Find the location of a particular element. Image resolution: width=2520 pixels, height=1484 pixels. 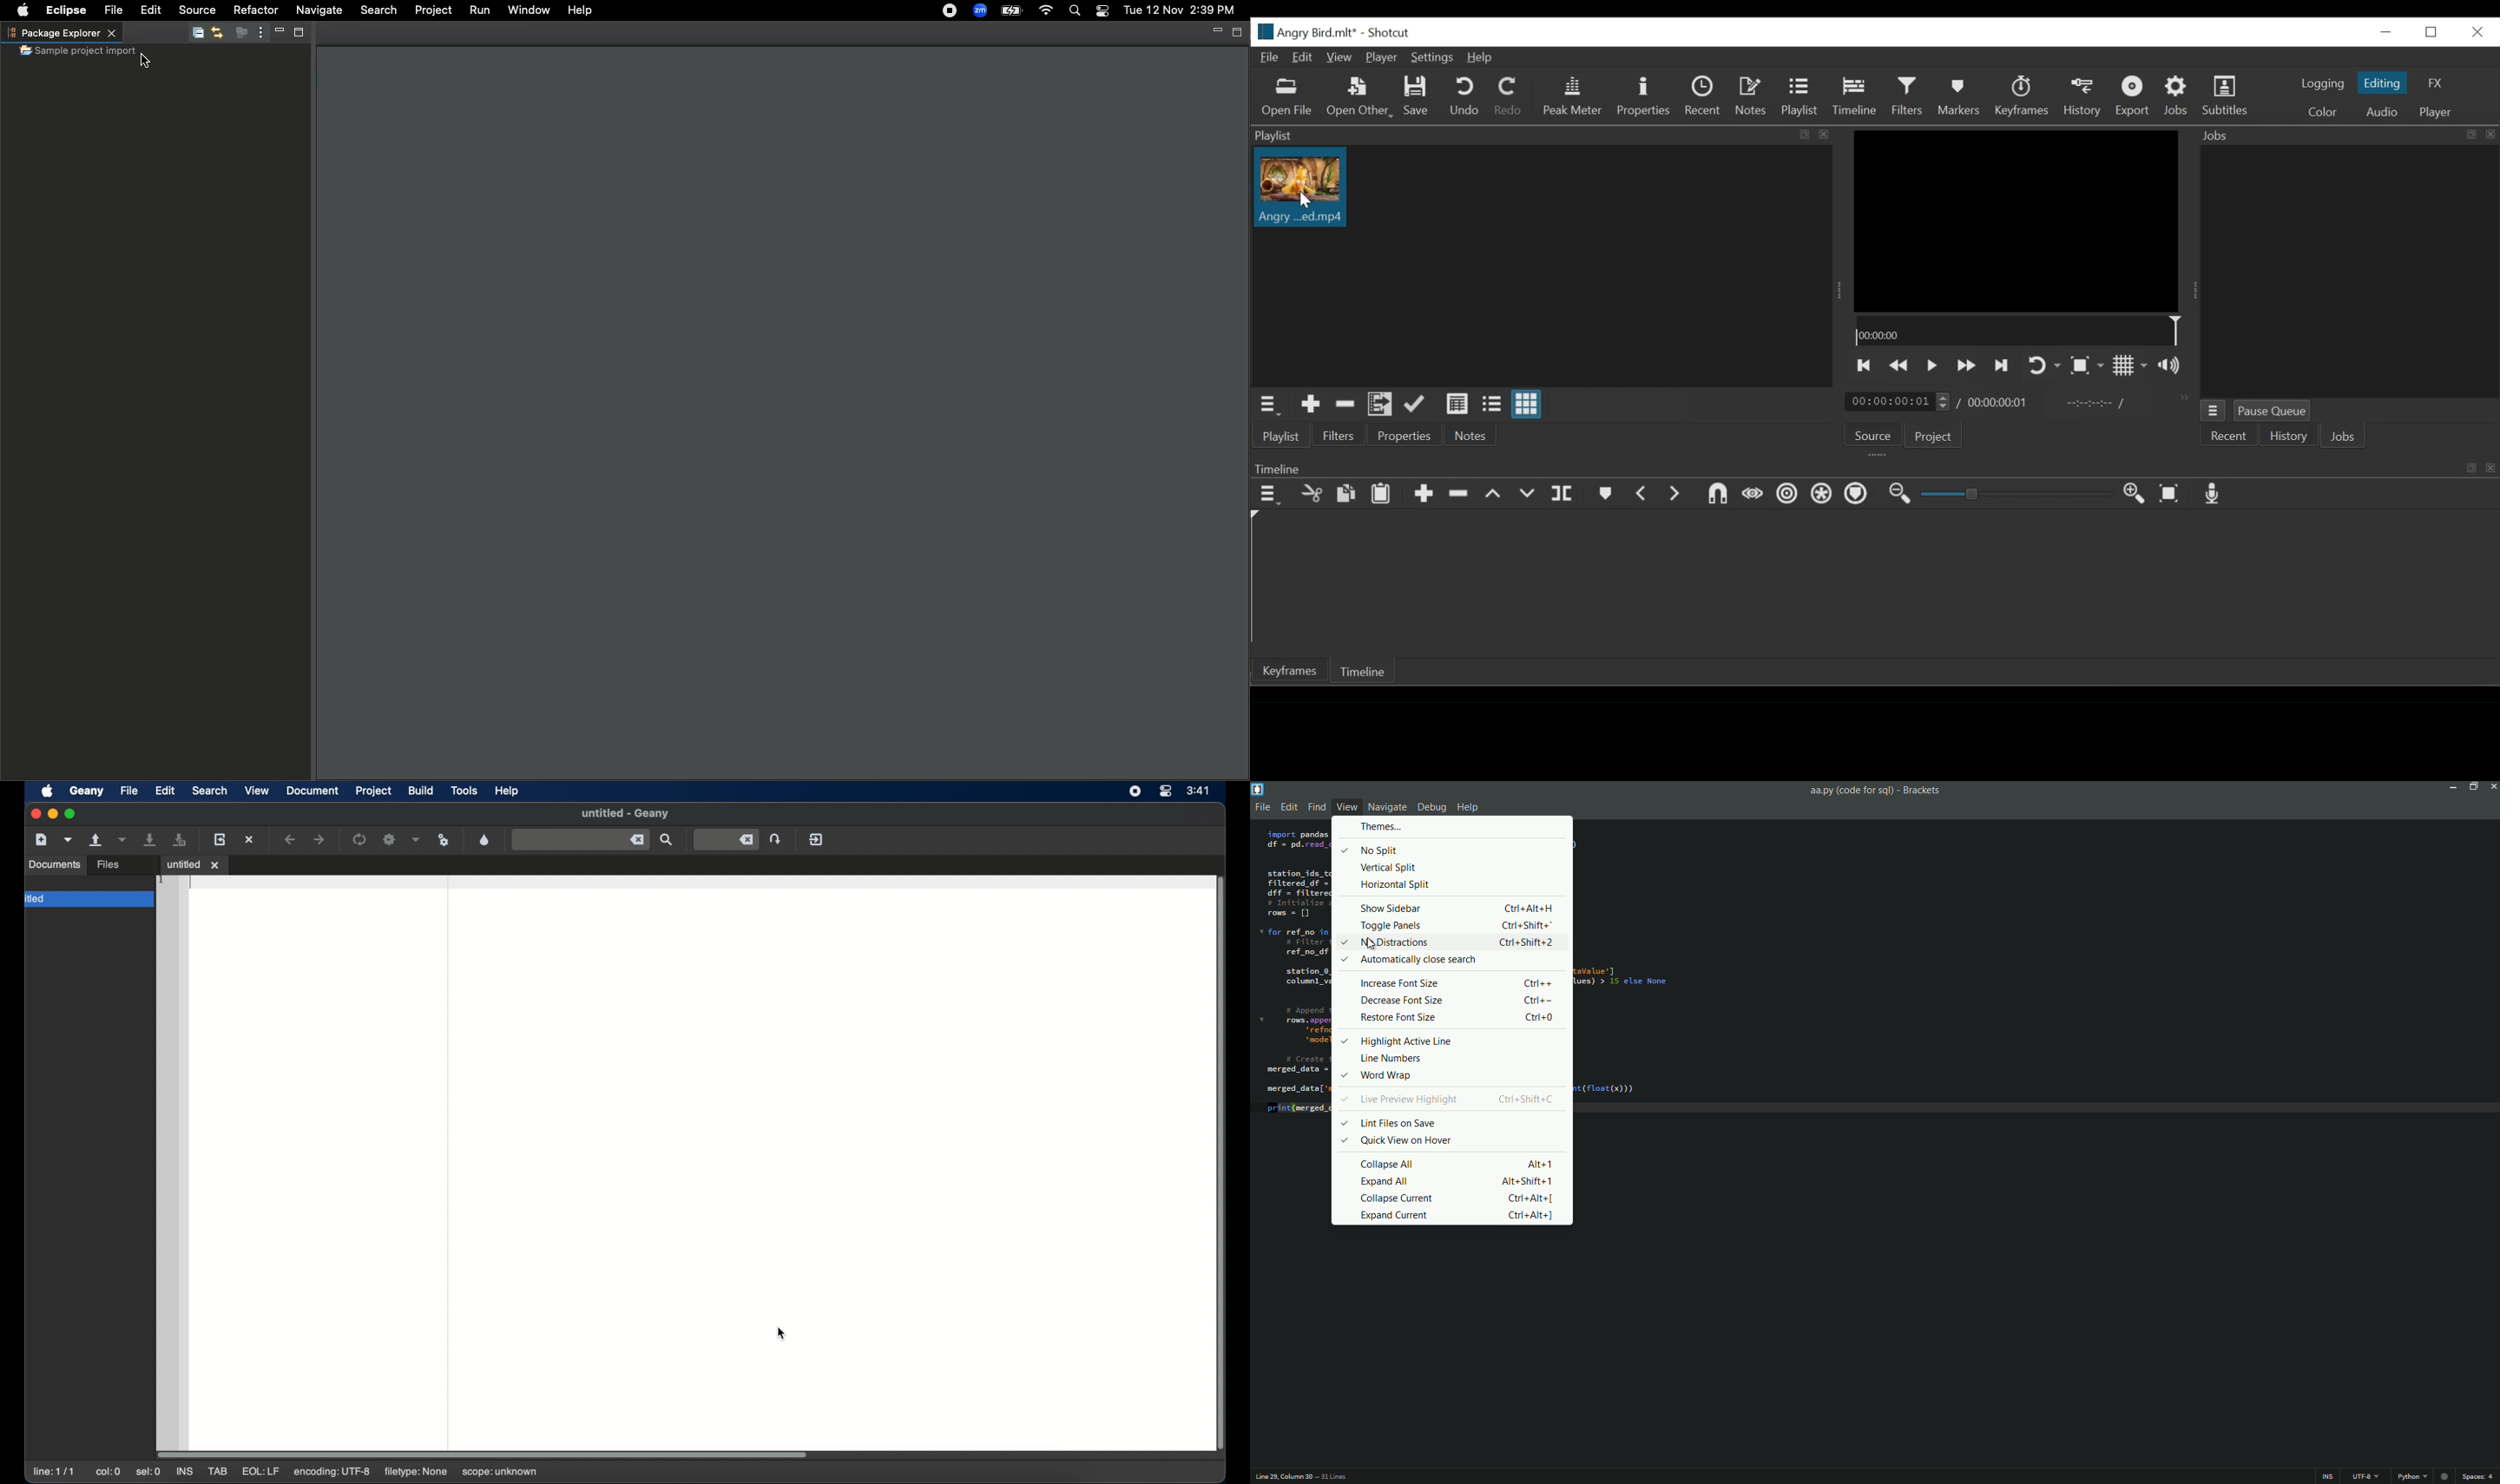

Source is located at coordinates (195, 10).